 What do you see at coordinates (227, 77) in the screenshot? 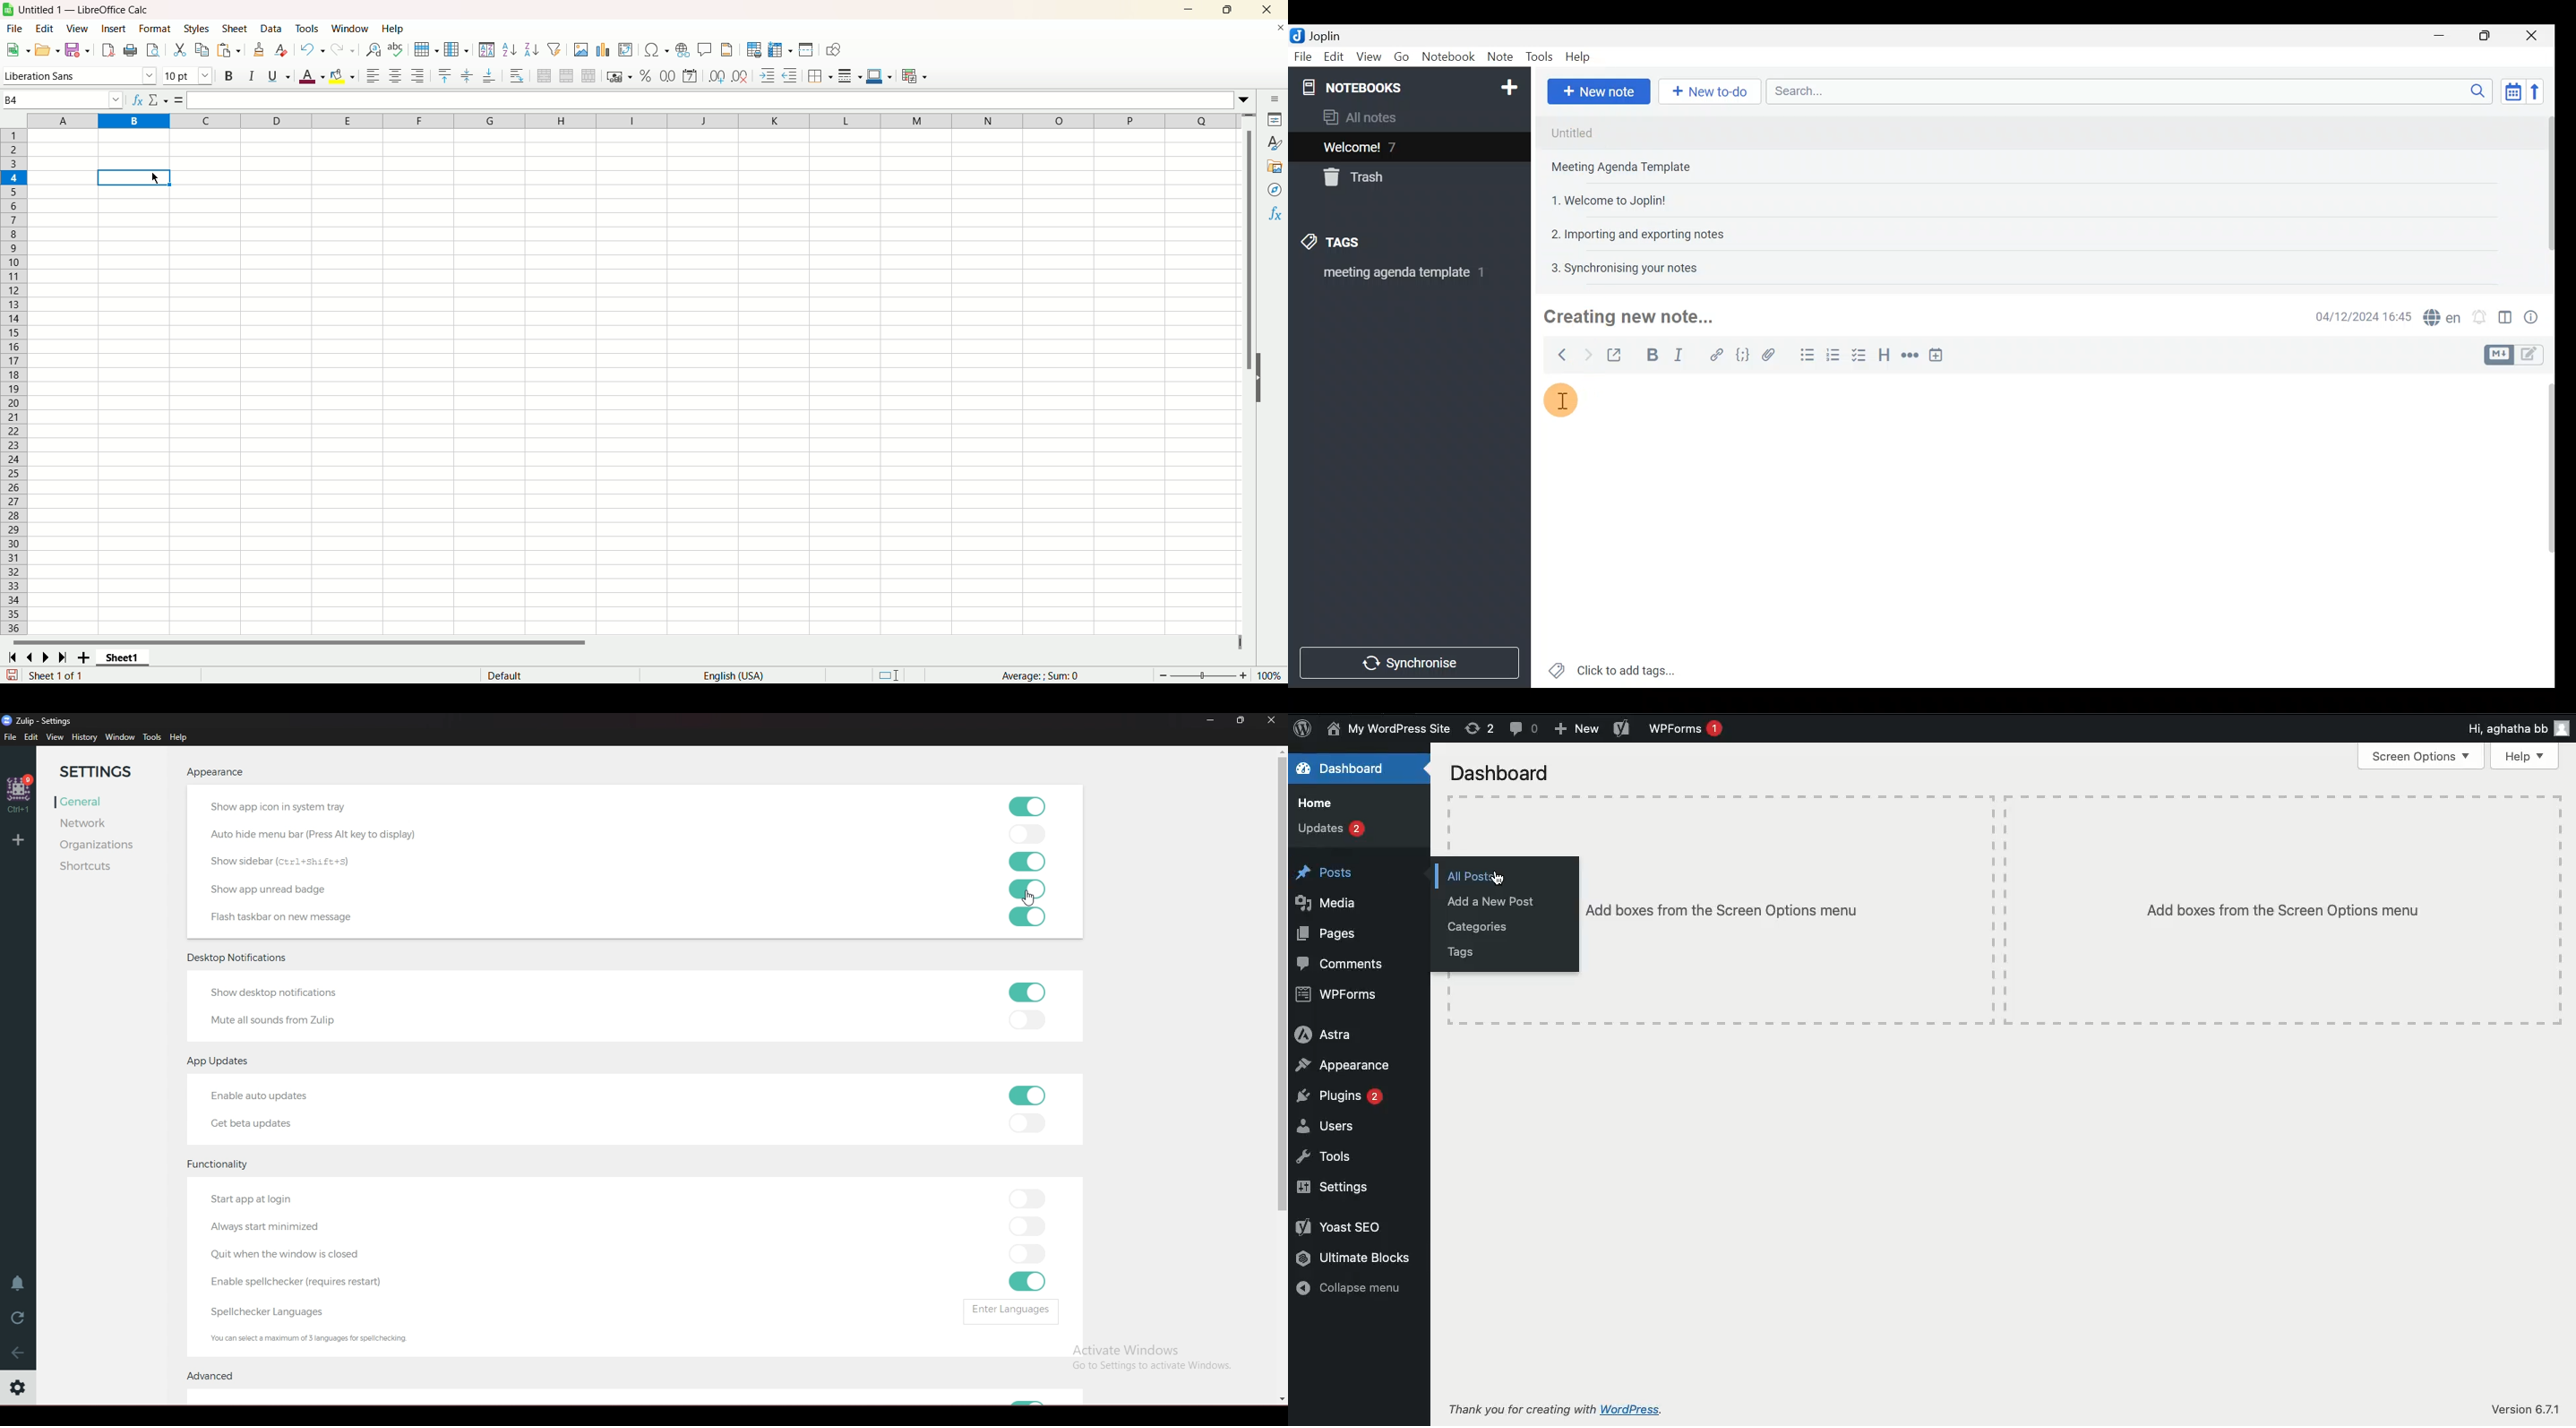
I see `bold` at bounding box center [227, 77].